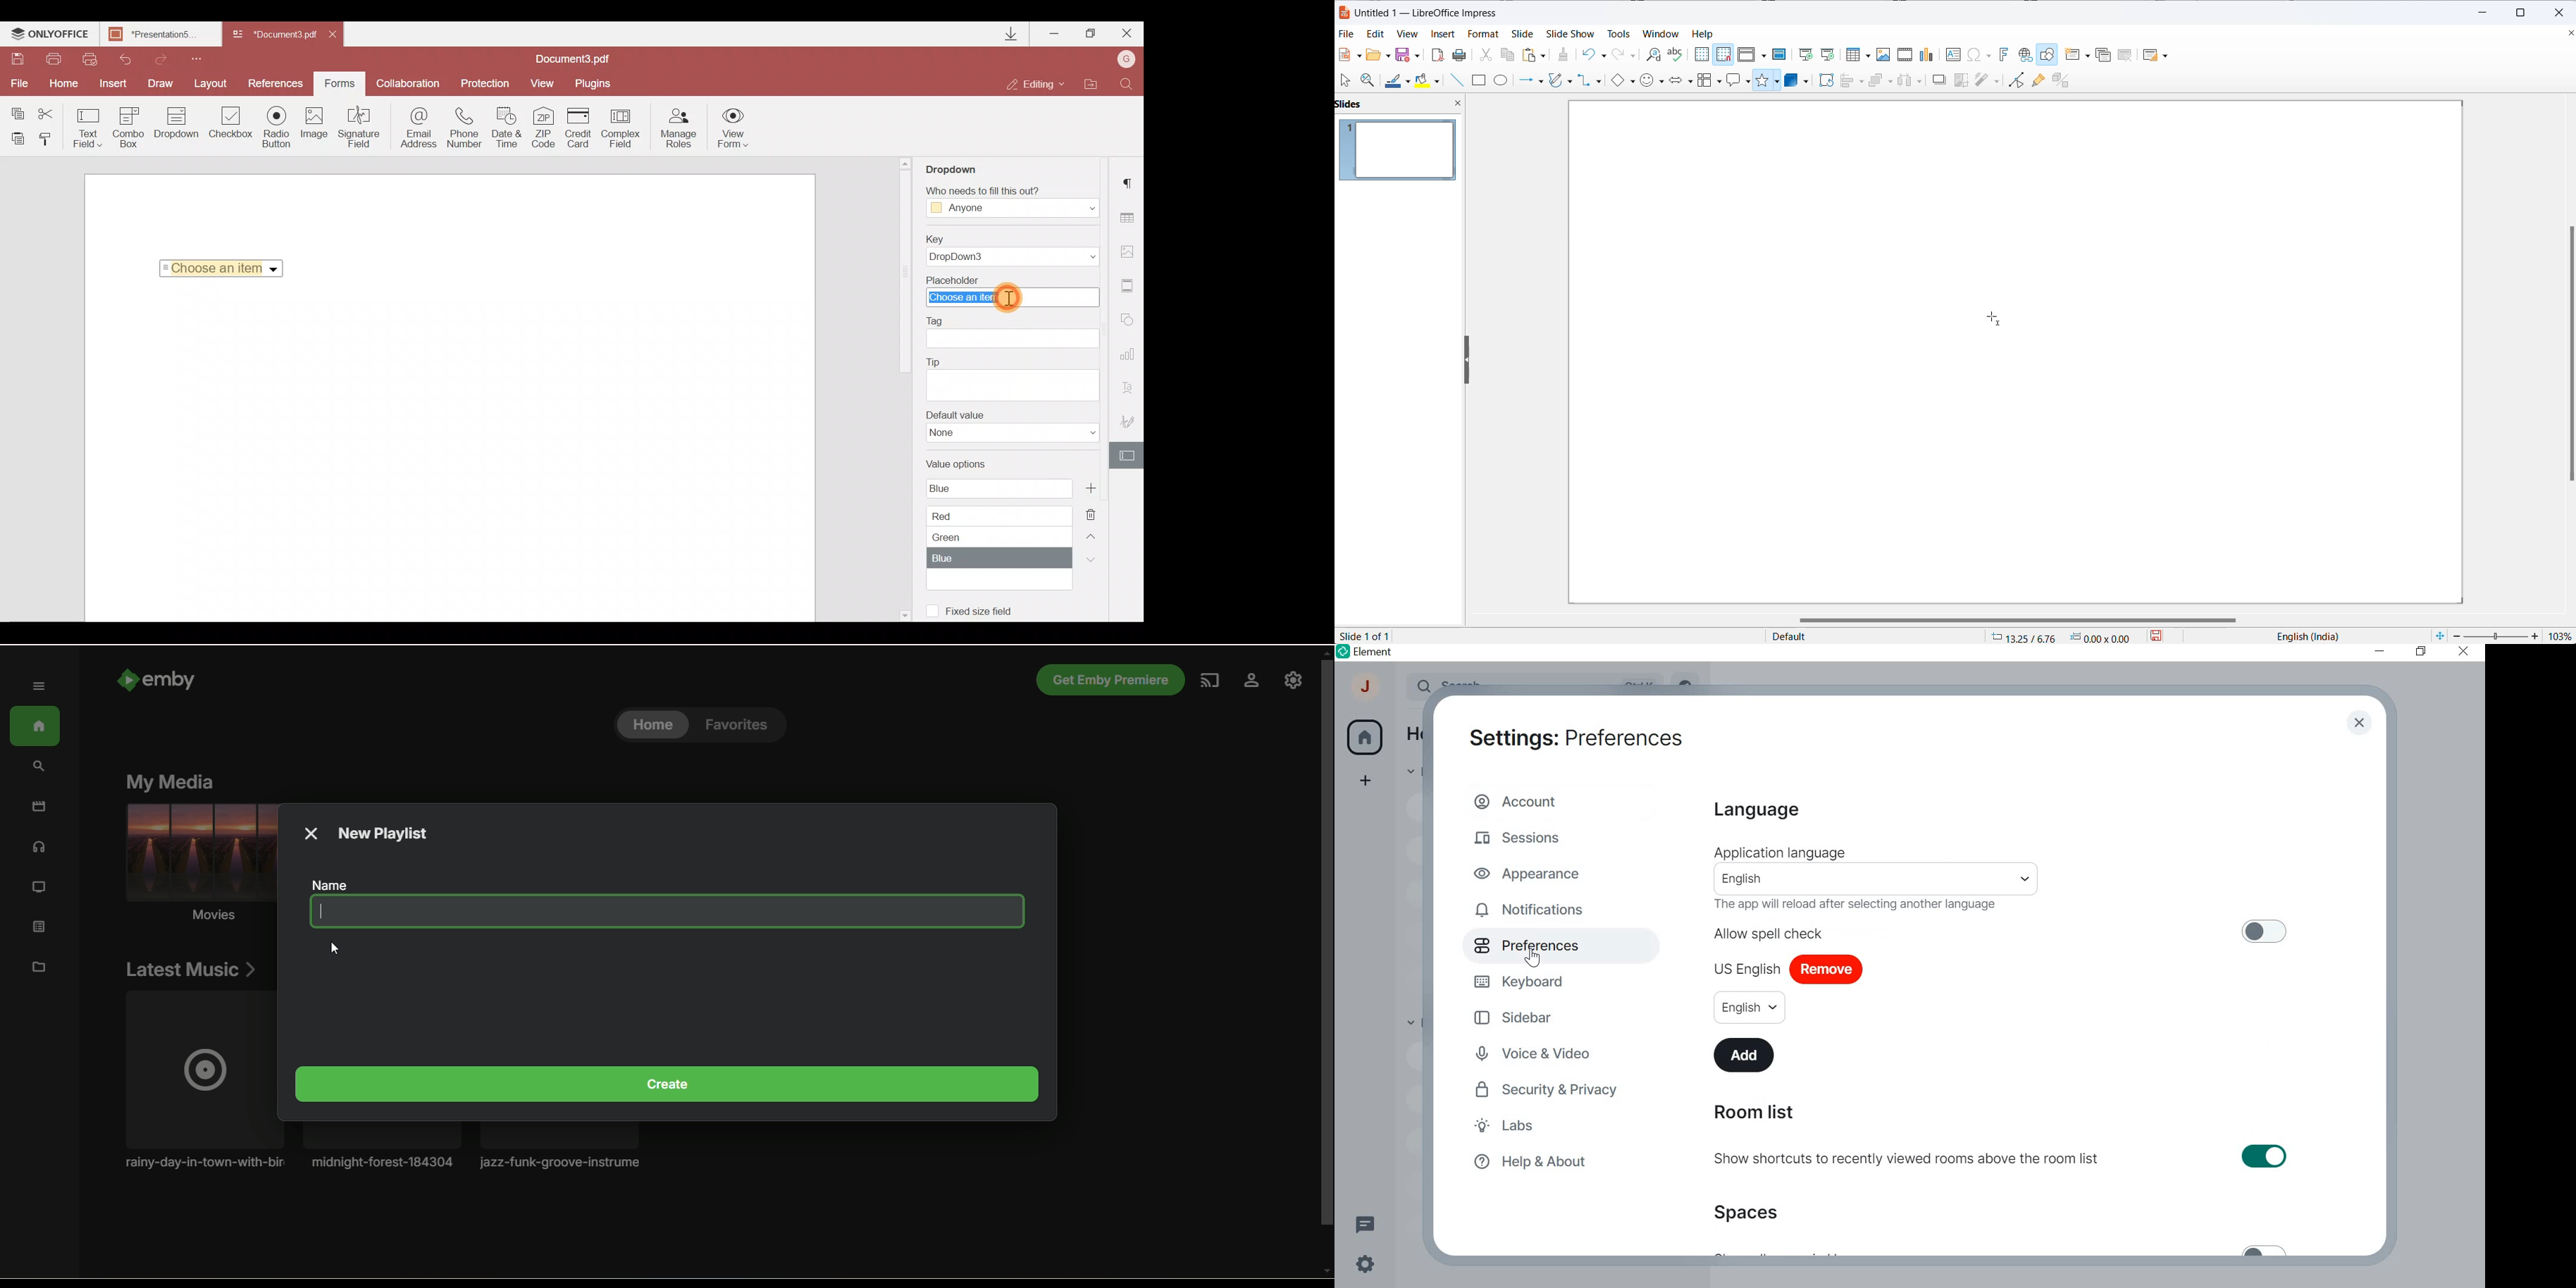 Image resolution: width=2576 pixels, height=1288 pixels. I want to click on Home, so click(67, 84).